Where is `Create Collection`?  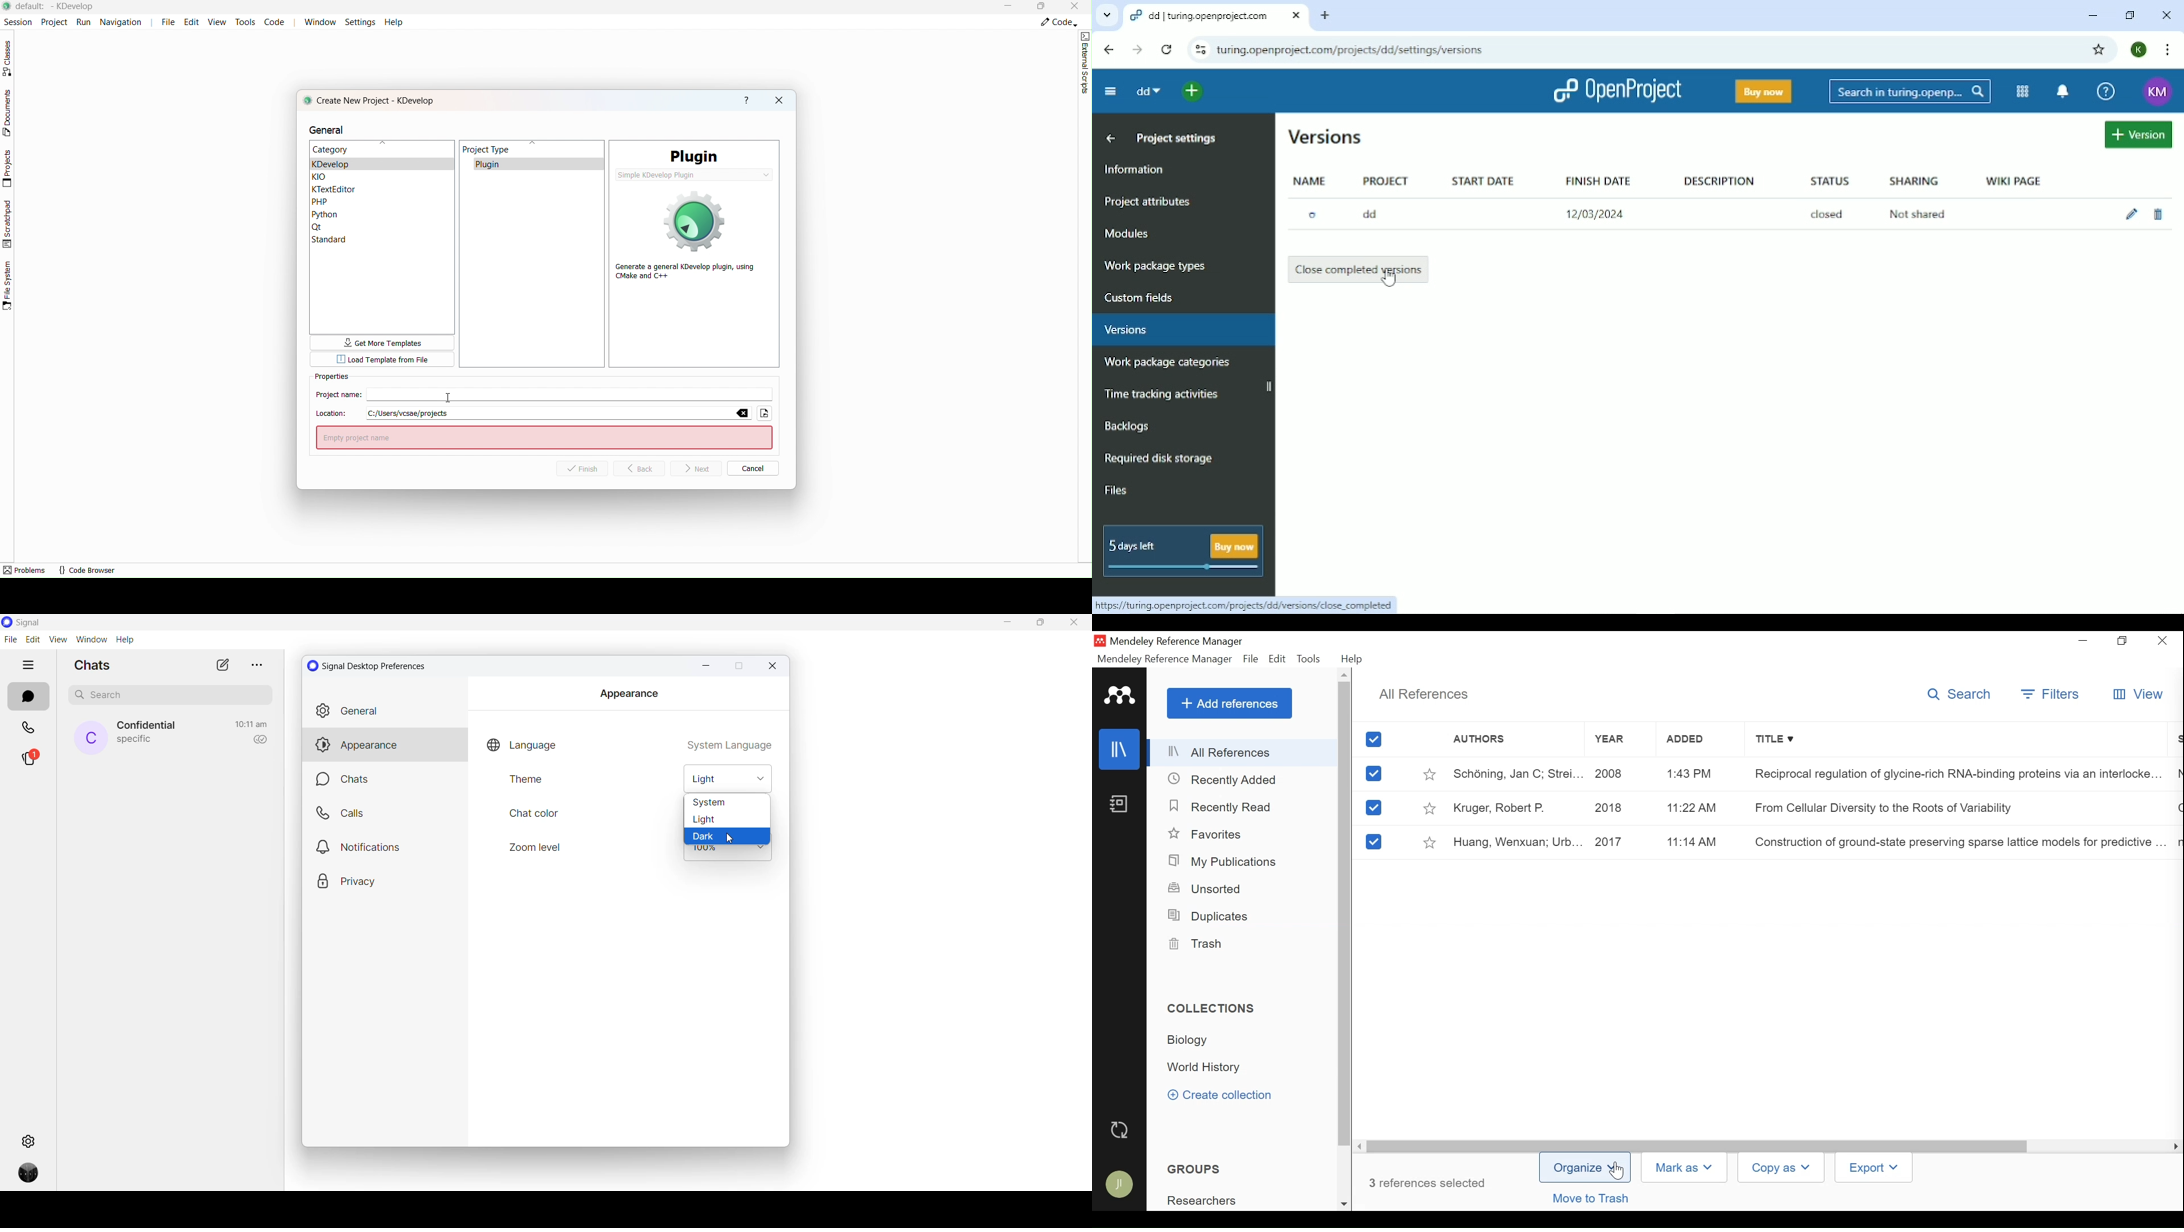
Create Collection is located at coordinates (1227, 1096).